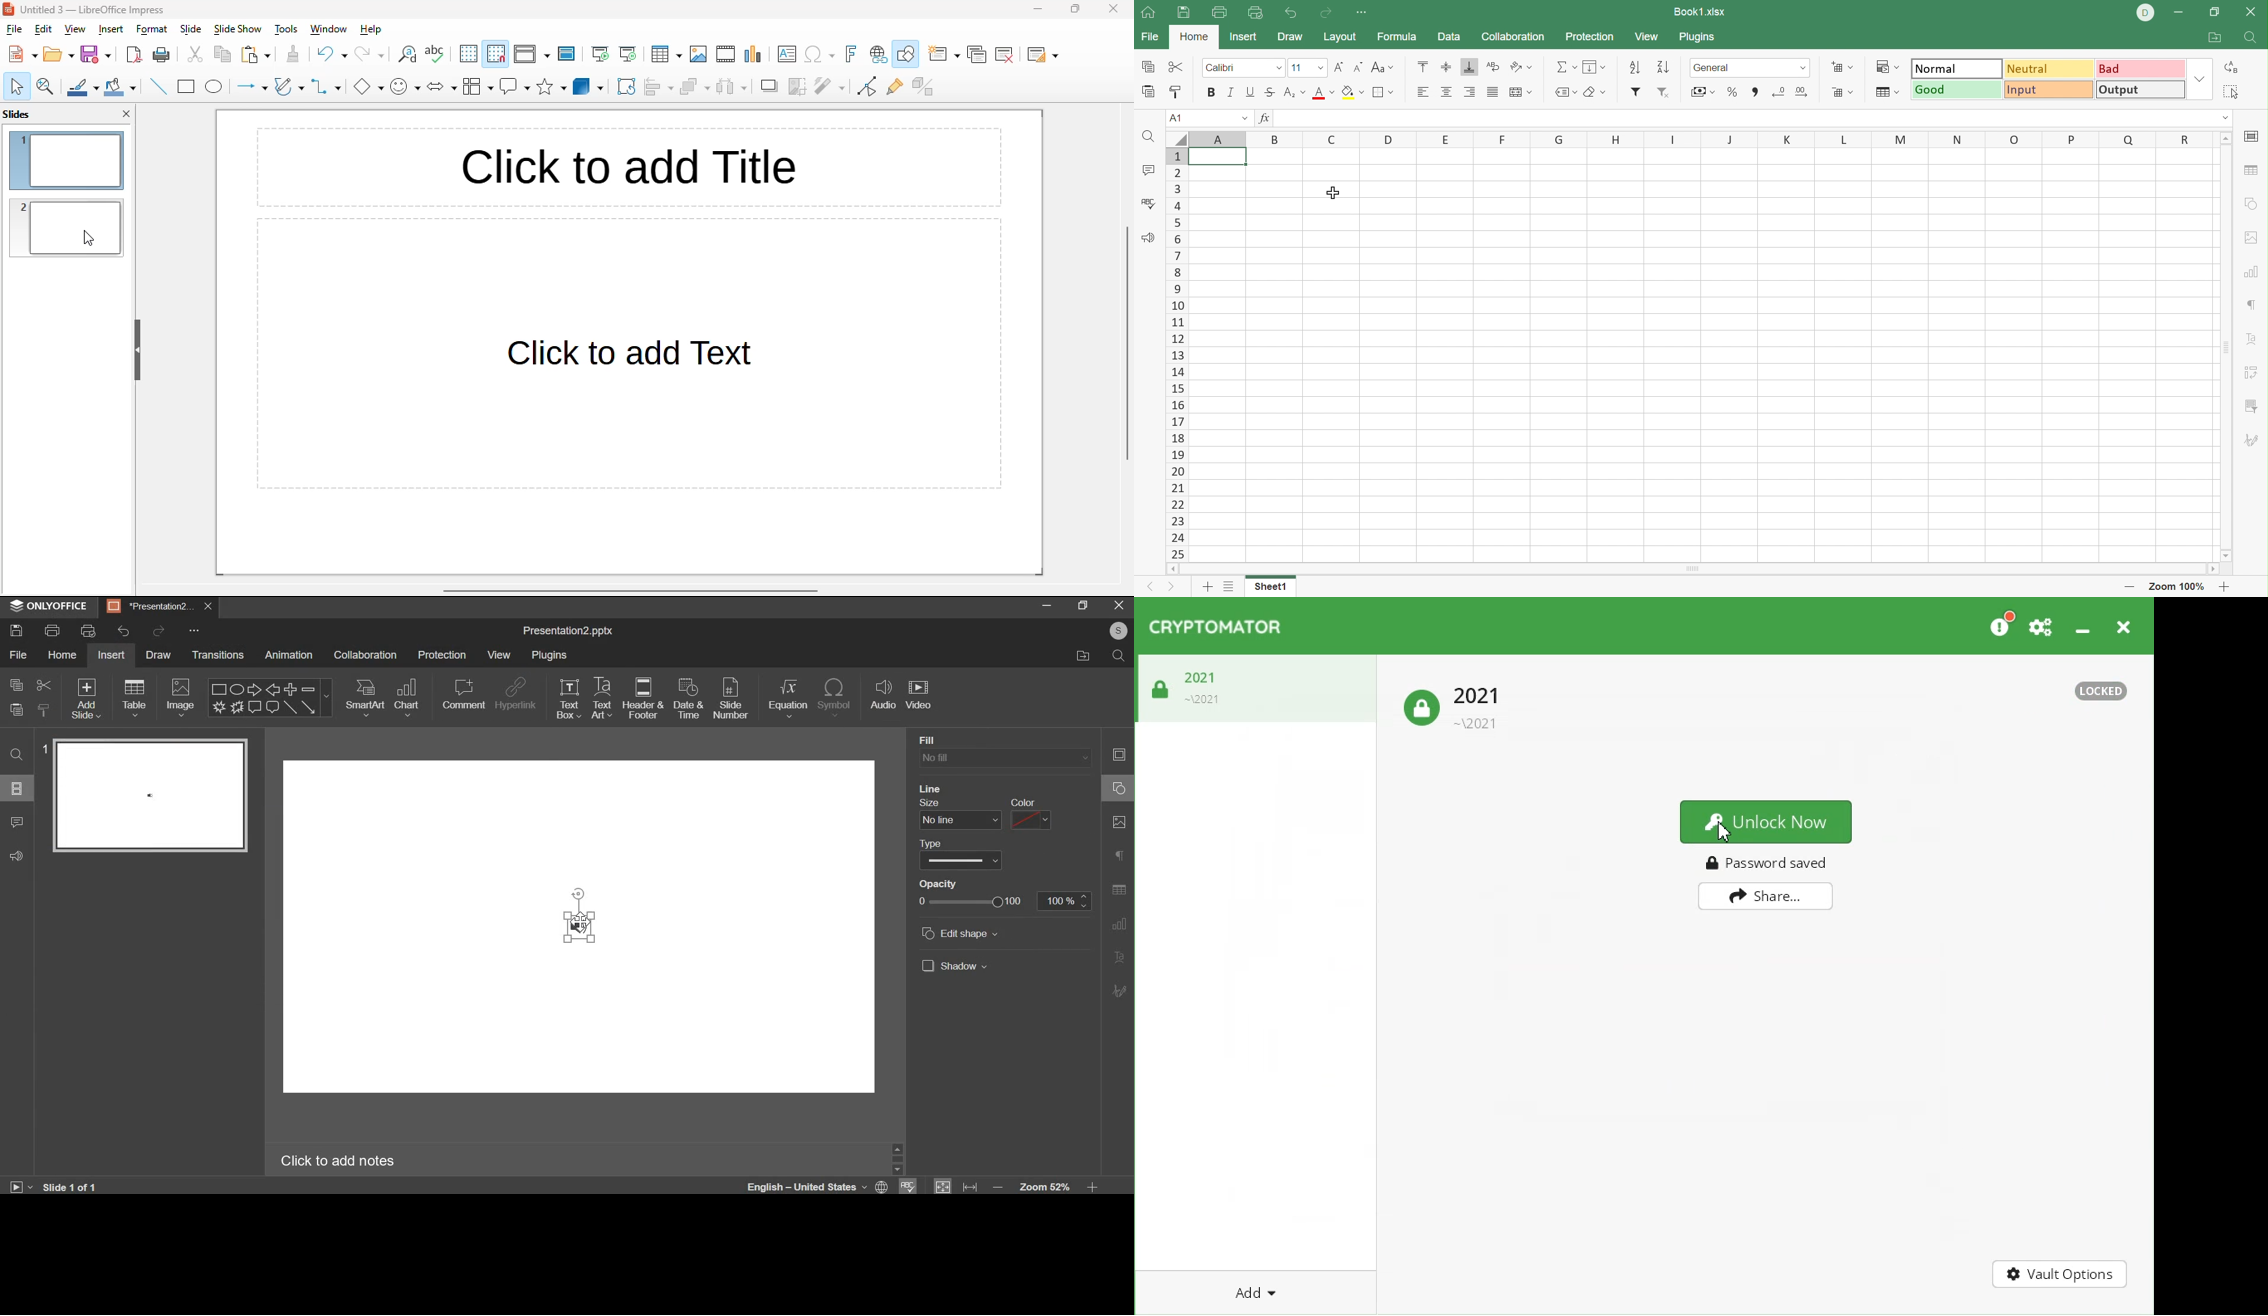  Describe the element at coordinates (367, 654) in the screenshot. I see `collaboration` at that location.